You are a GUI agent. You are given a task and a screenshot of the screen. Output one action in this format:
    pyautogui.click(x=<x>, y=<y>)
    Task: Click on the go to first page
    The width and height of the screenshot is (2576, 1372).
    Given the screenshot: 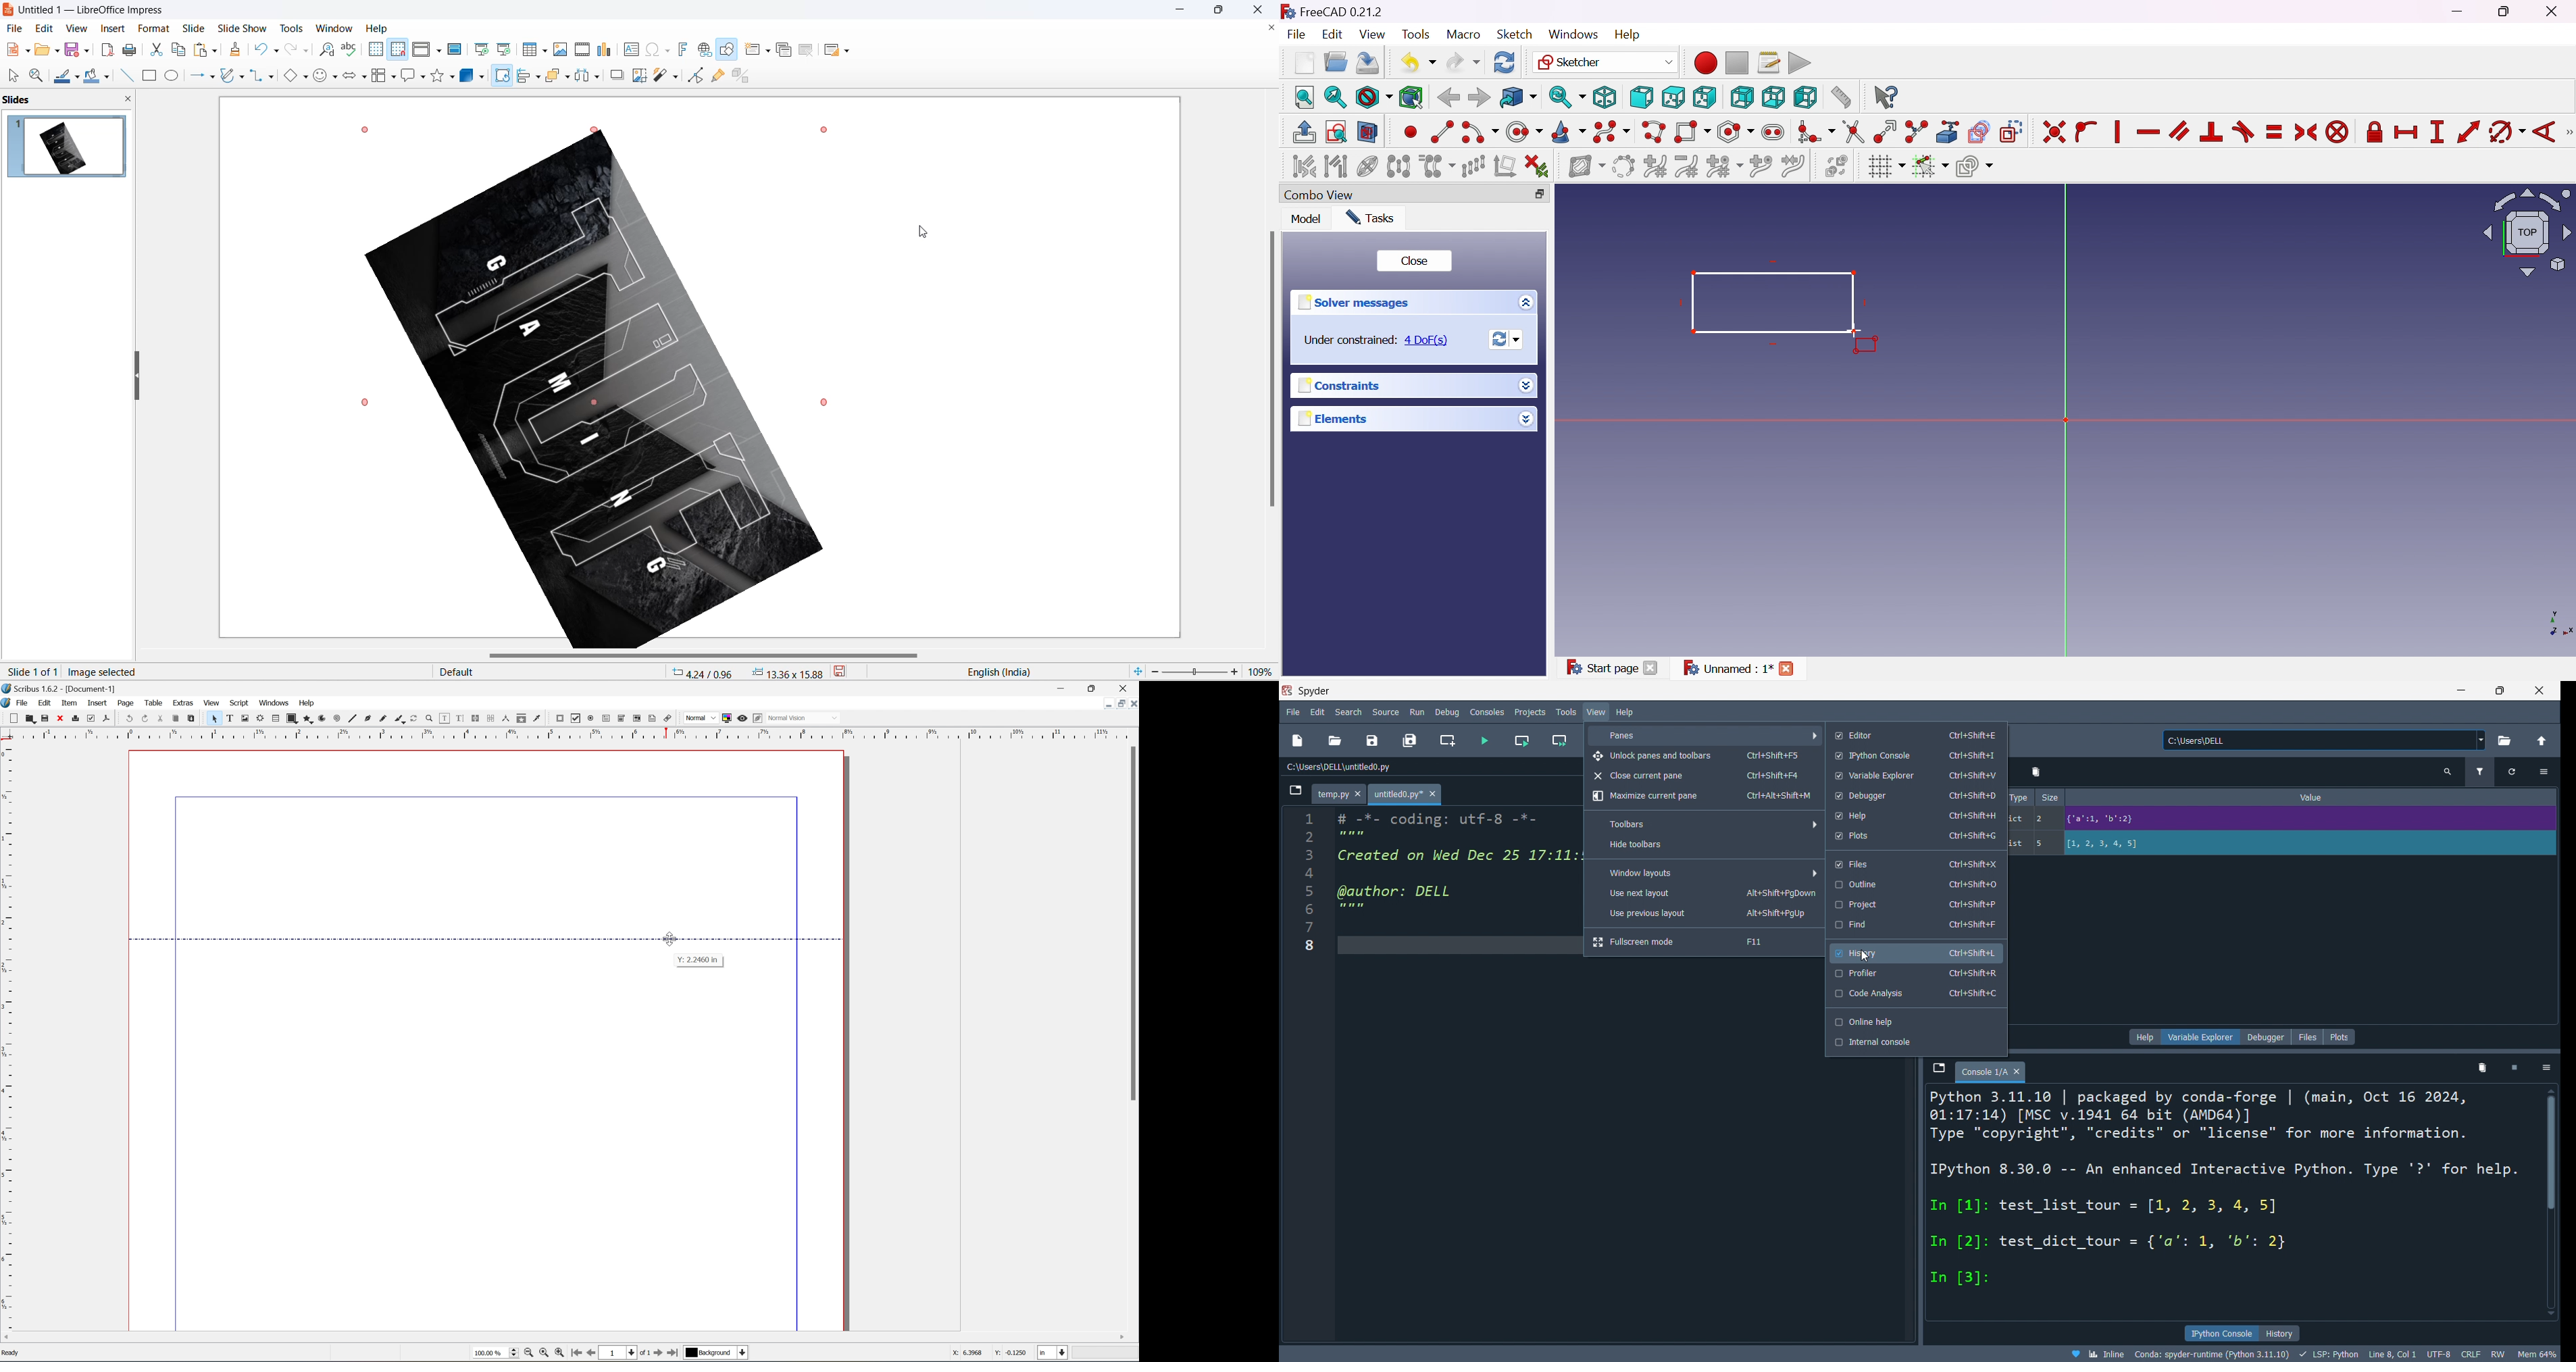 What is the action you would take?
    pyautogui.click(x=578, y=1354)
    